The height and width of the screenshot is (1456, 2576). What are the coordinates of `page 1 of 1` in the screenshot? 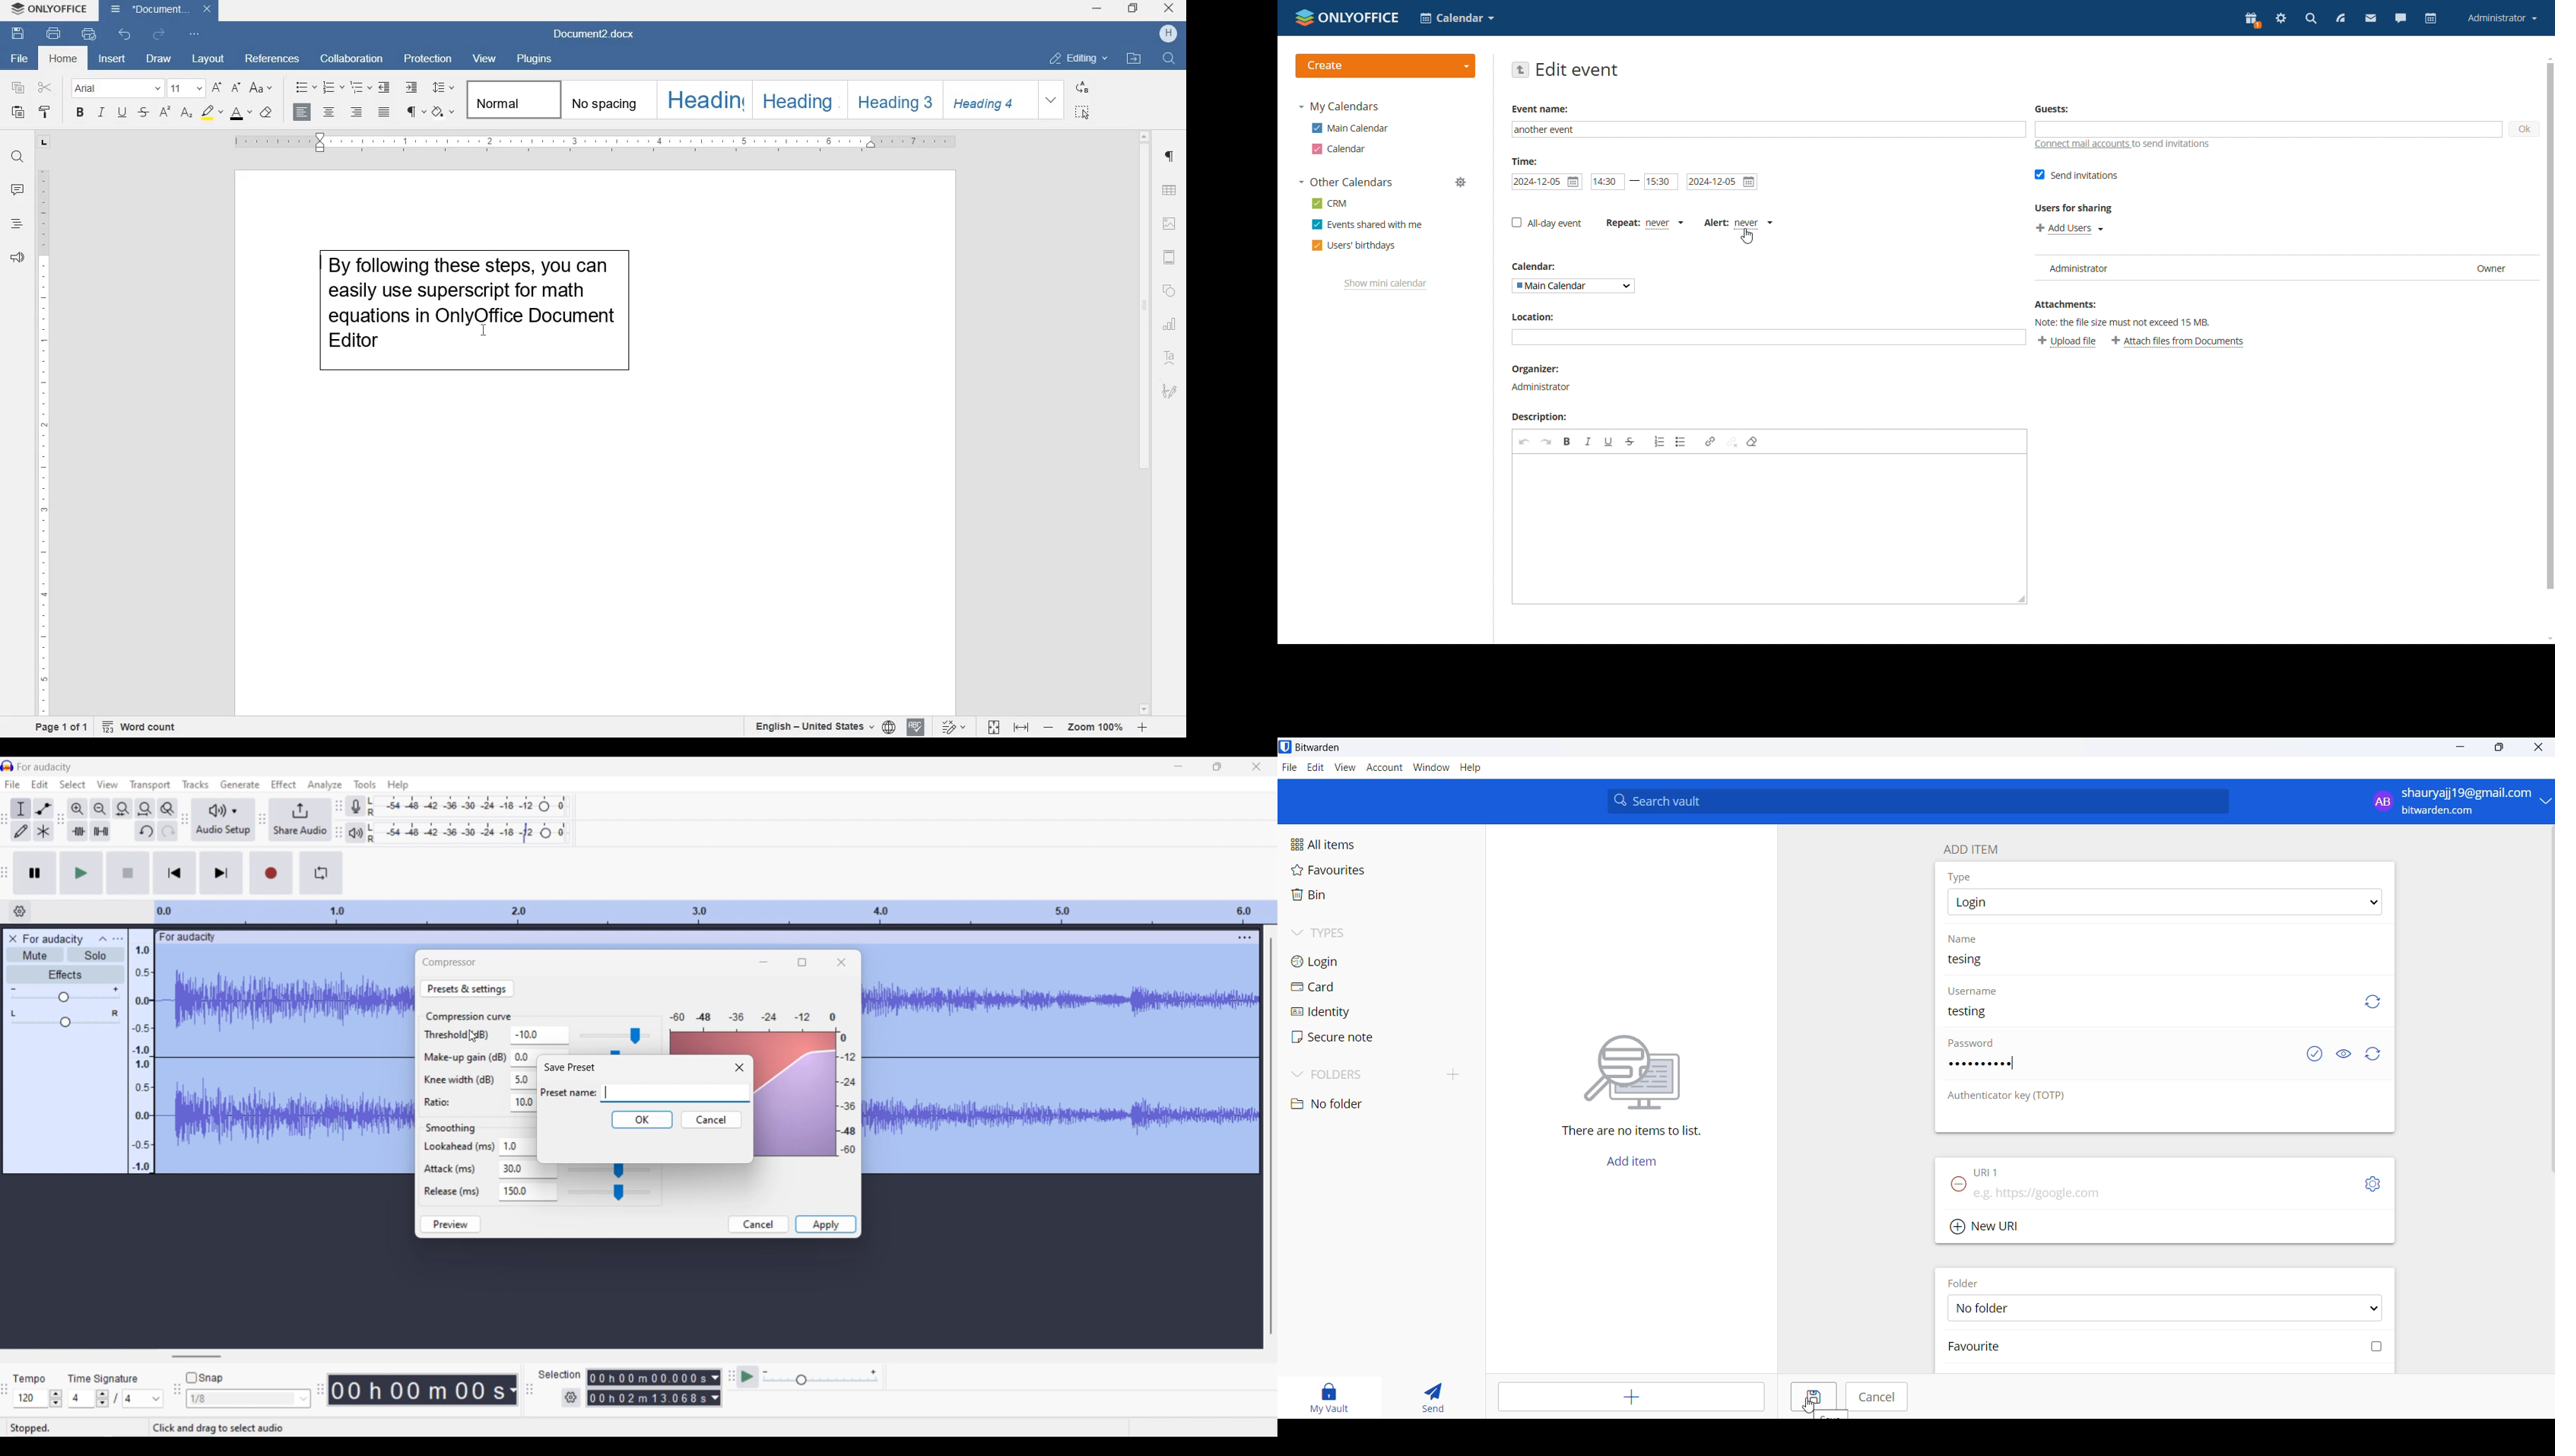 It's located at (65, 728).